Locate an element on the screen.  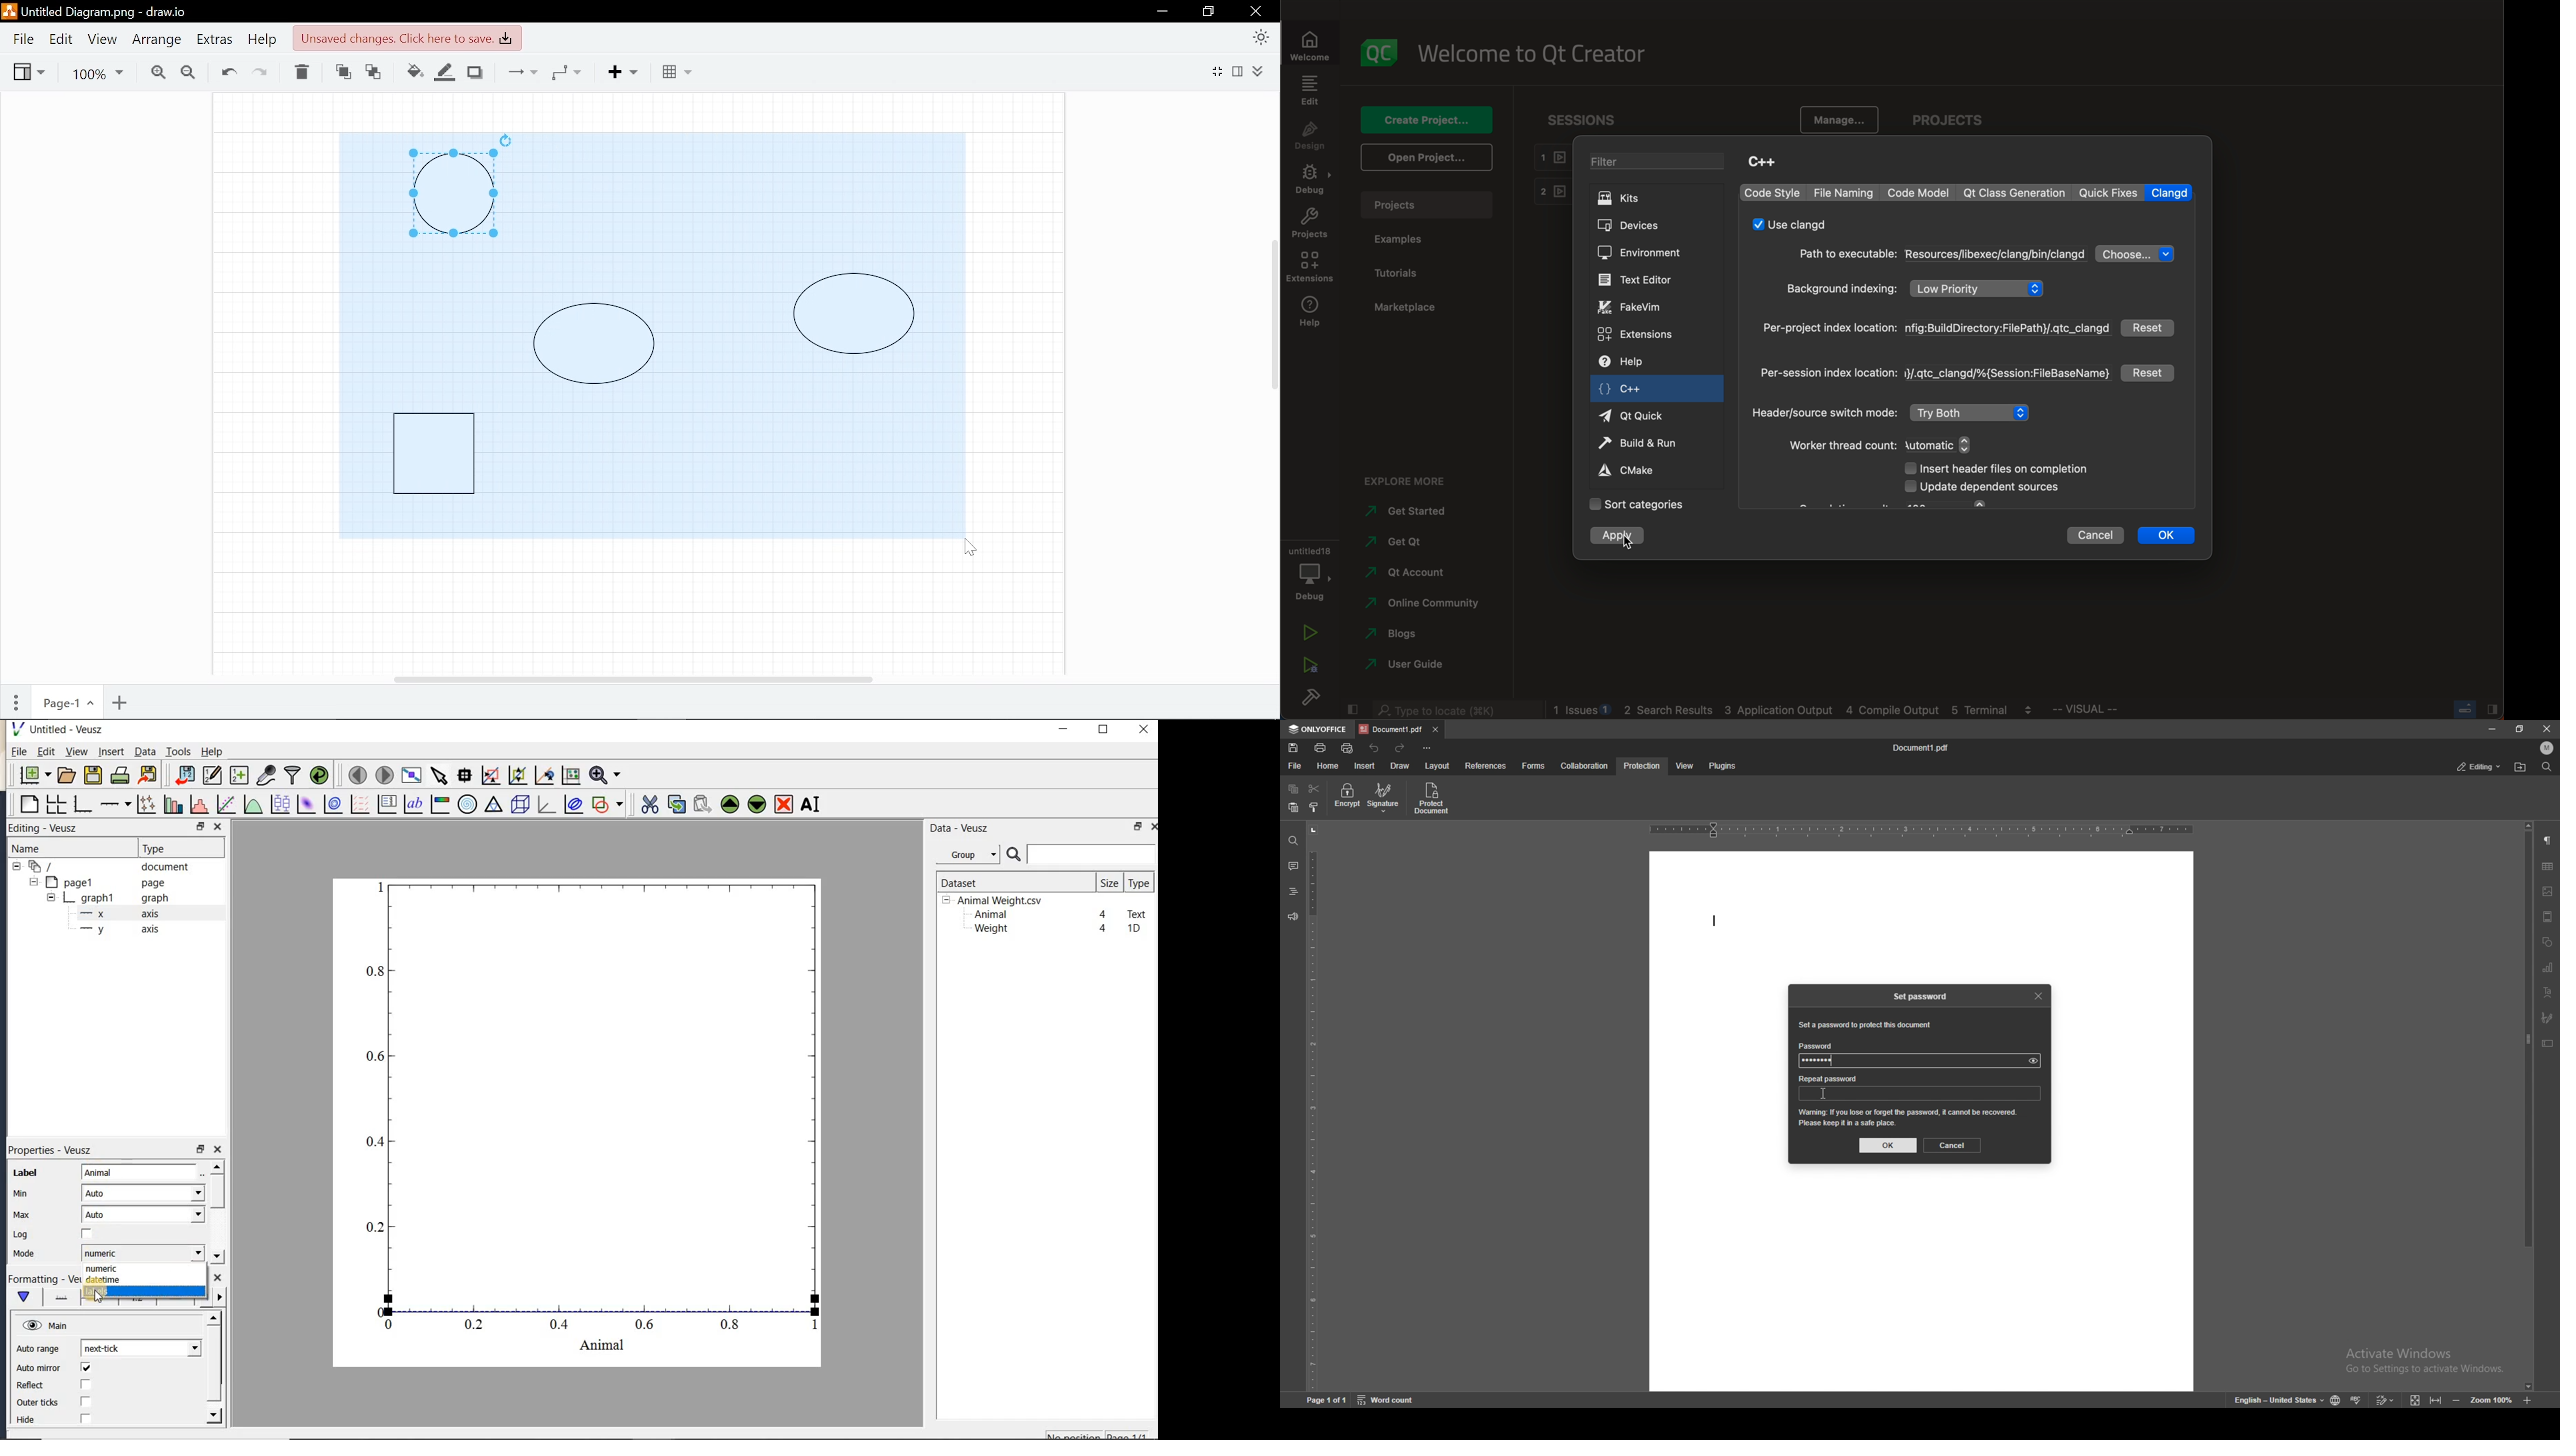
Help is located at coordinates (261, 39).